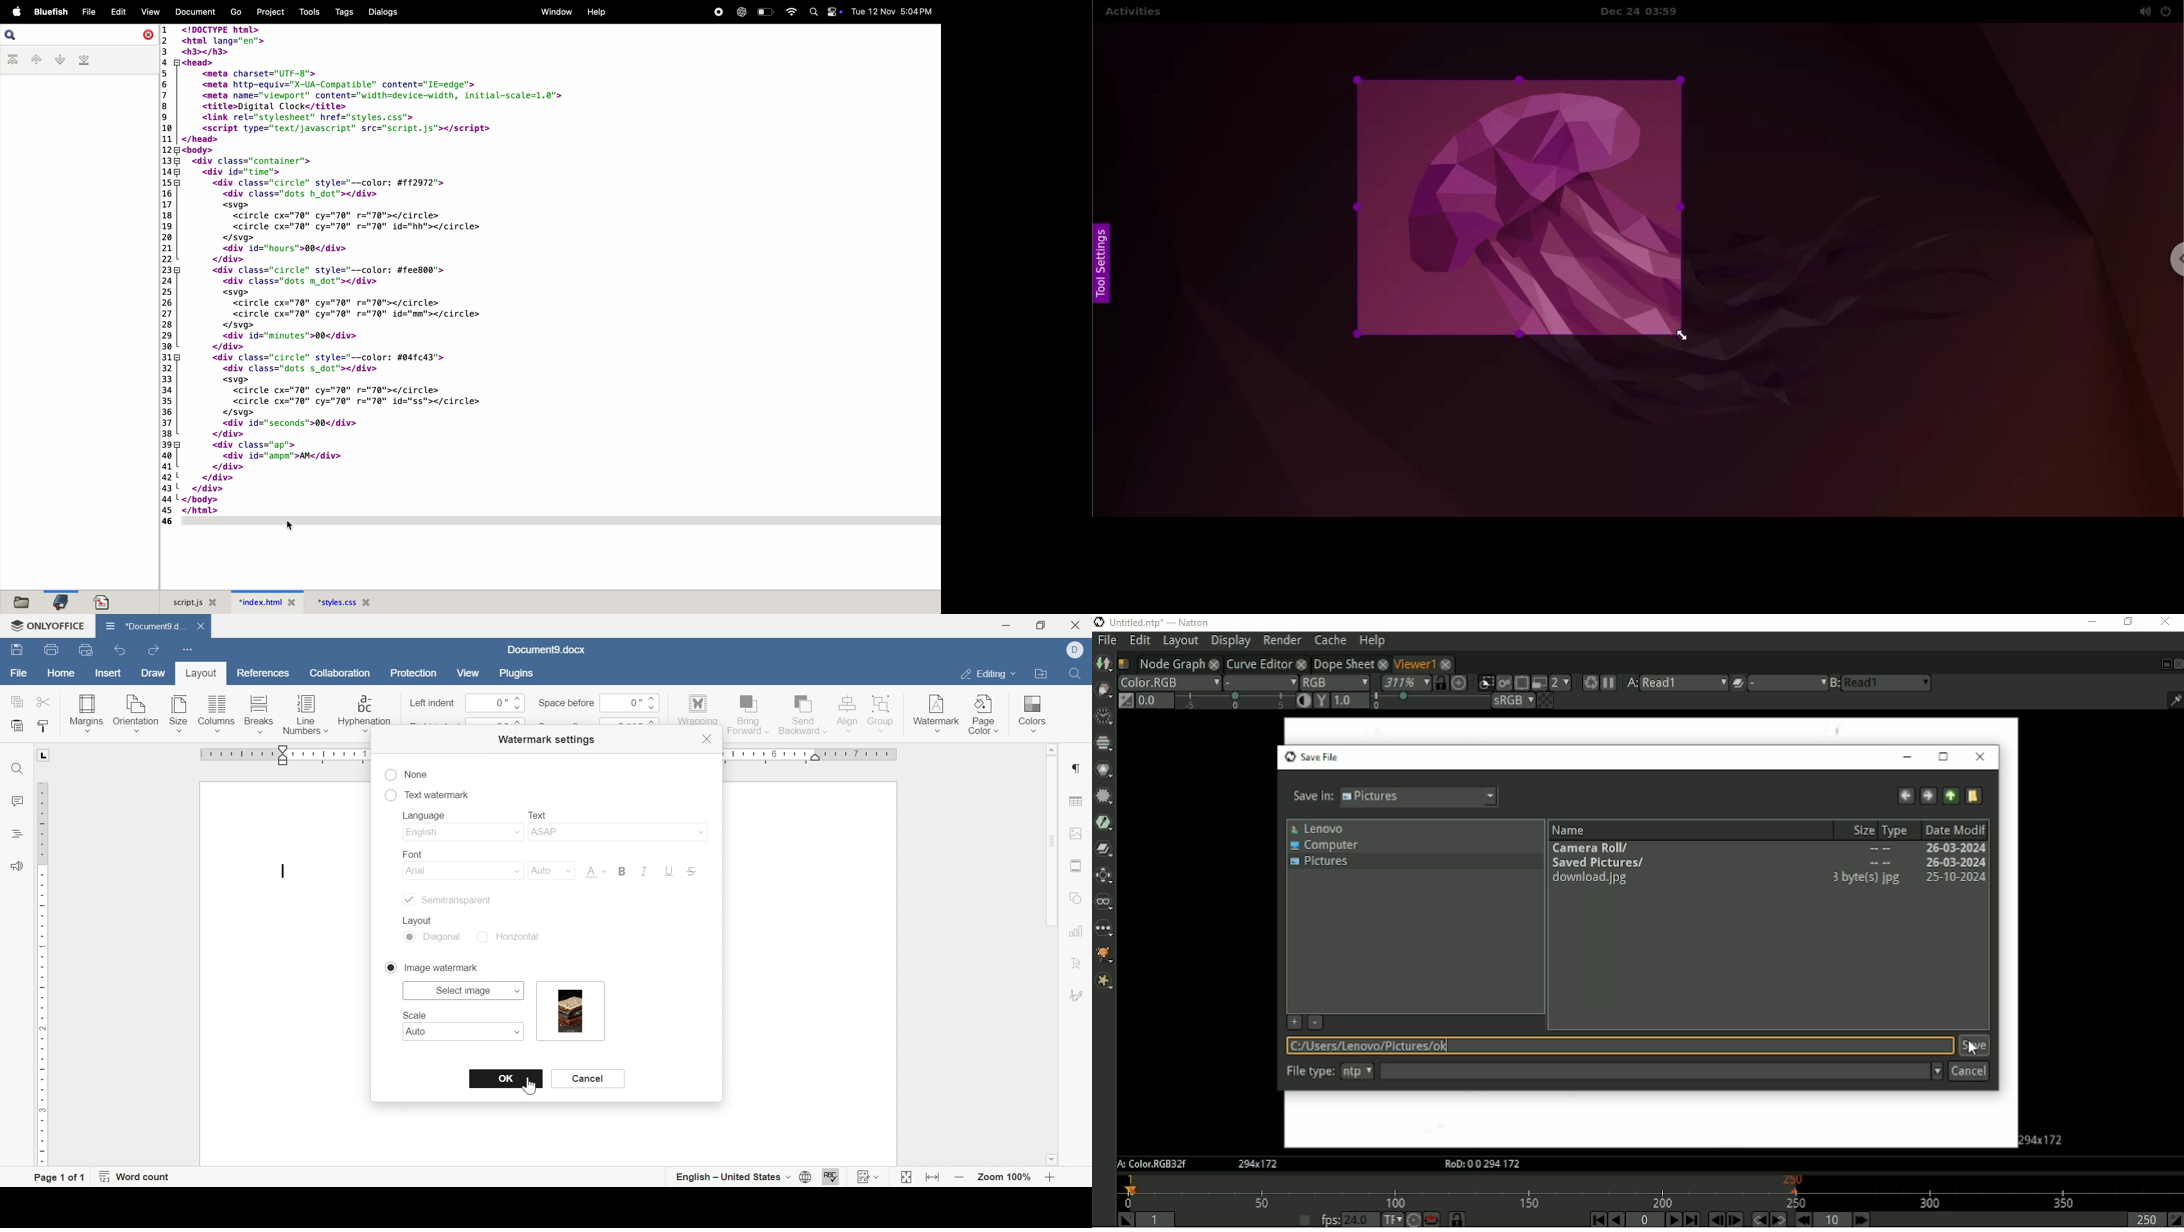 The width and height of the screenshot is (2184, 1232). Describe the element at coordinates (84, 60) in the screenshot. I see `last bookmark` at that location.